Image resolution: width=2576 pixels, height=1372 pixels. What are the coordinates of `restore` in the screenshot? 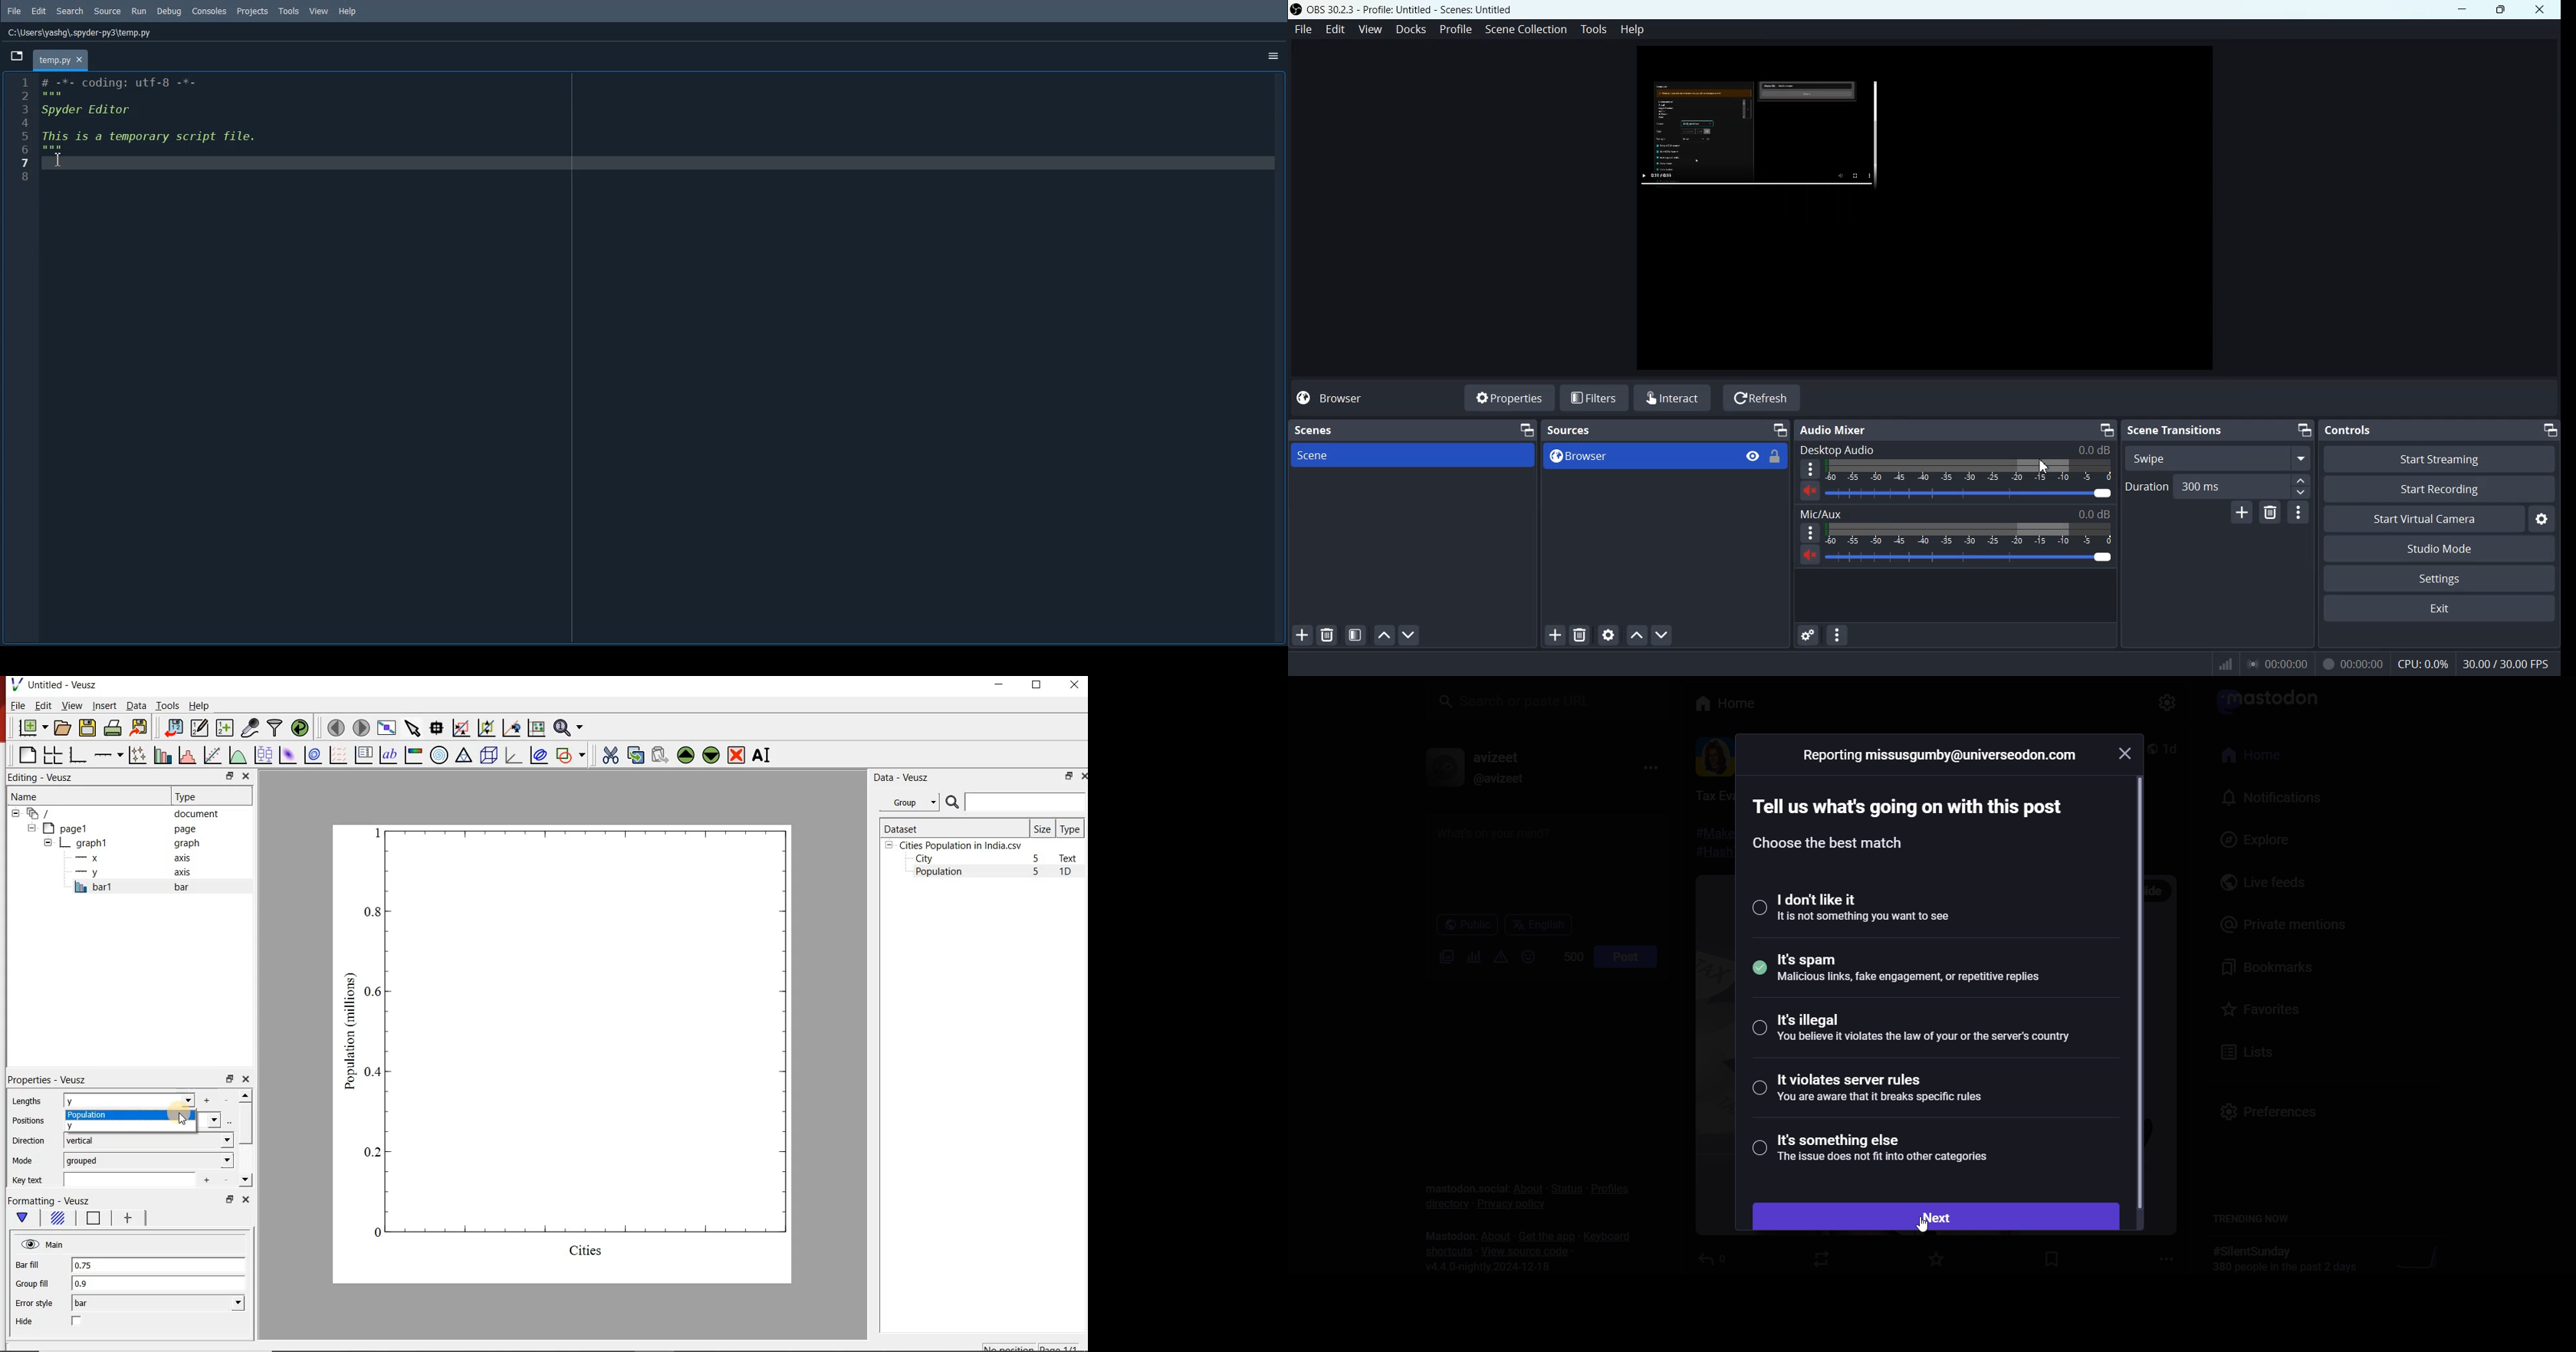 It's located at (229, 776).